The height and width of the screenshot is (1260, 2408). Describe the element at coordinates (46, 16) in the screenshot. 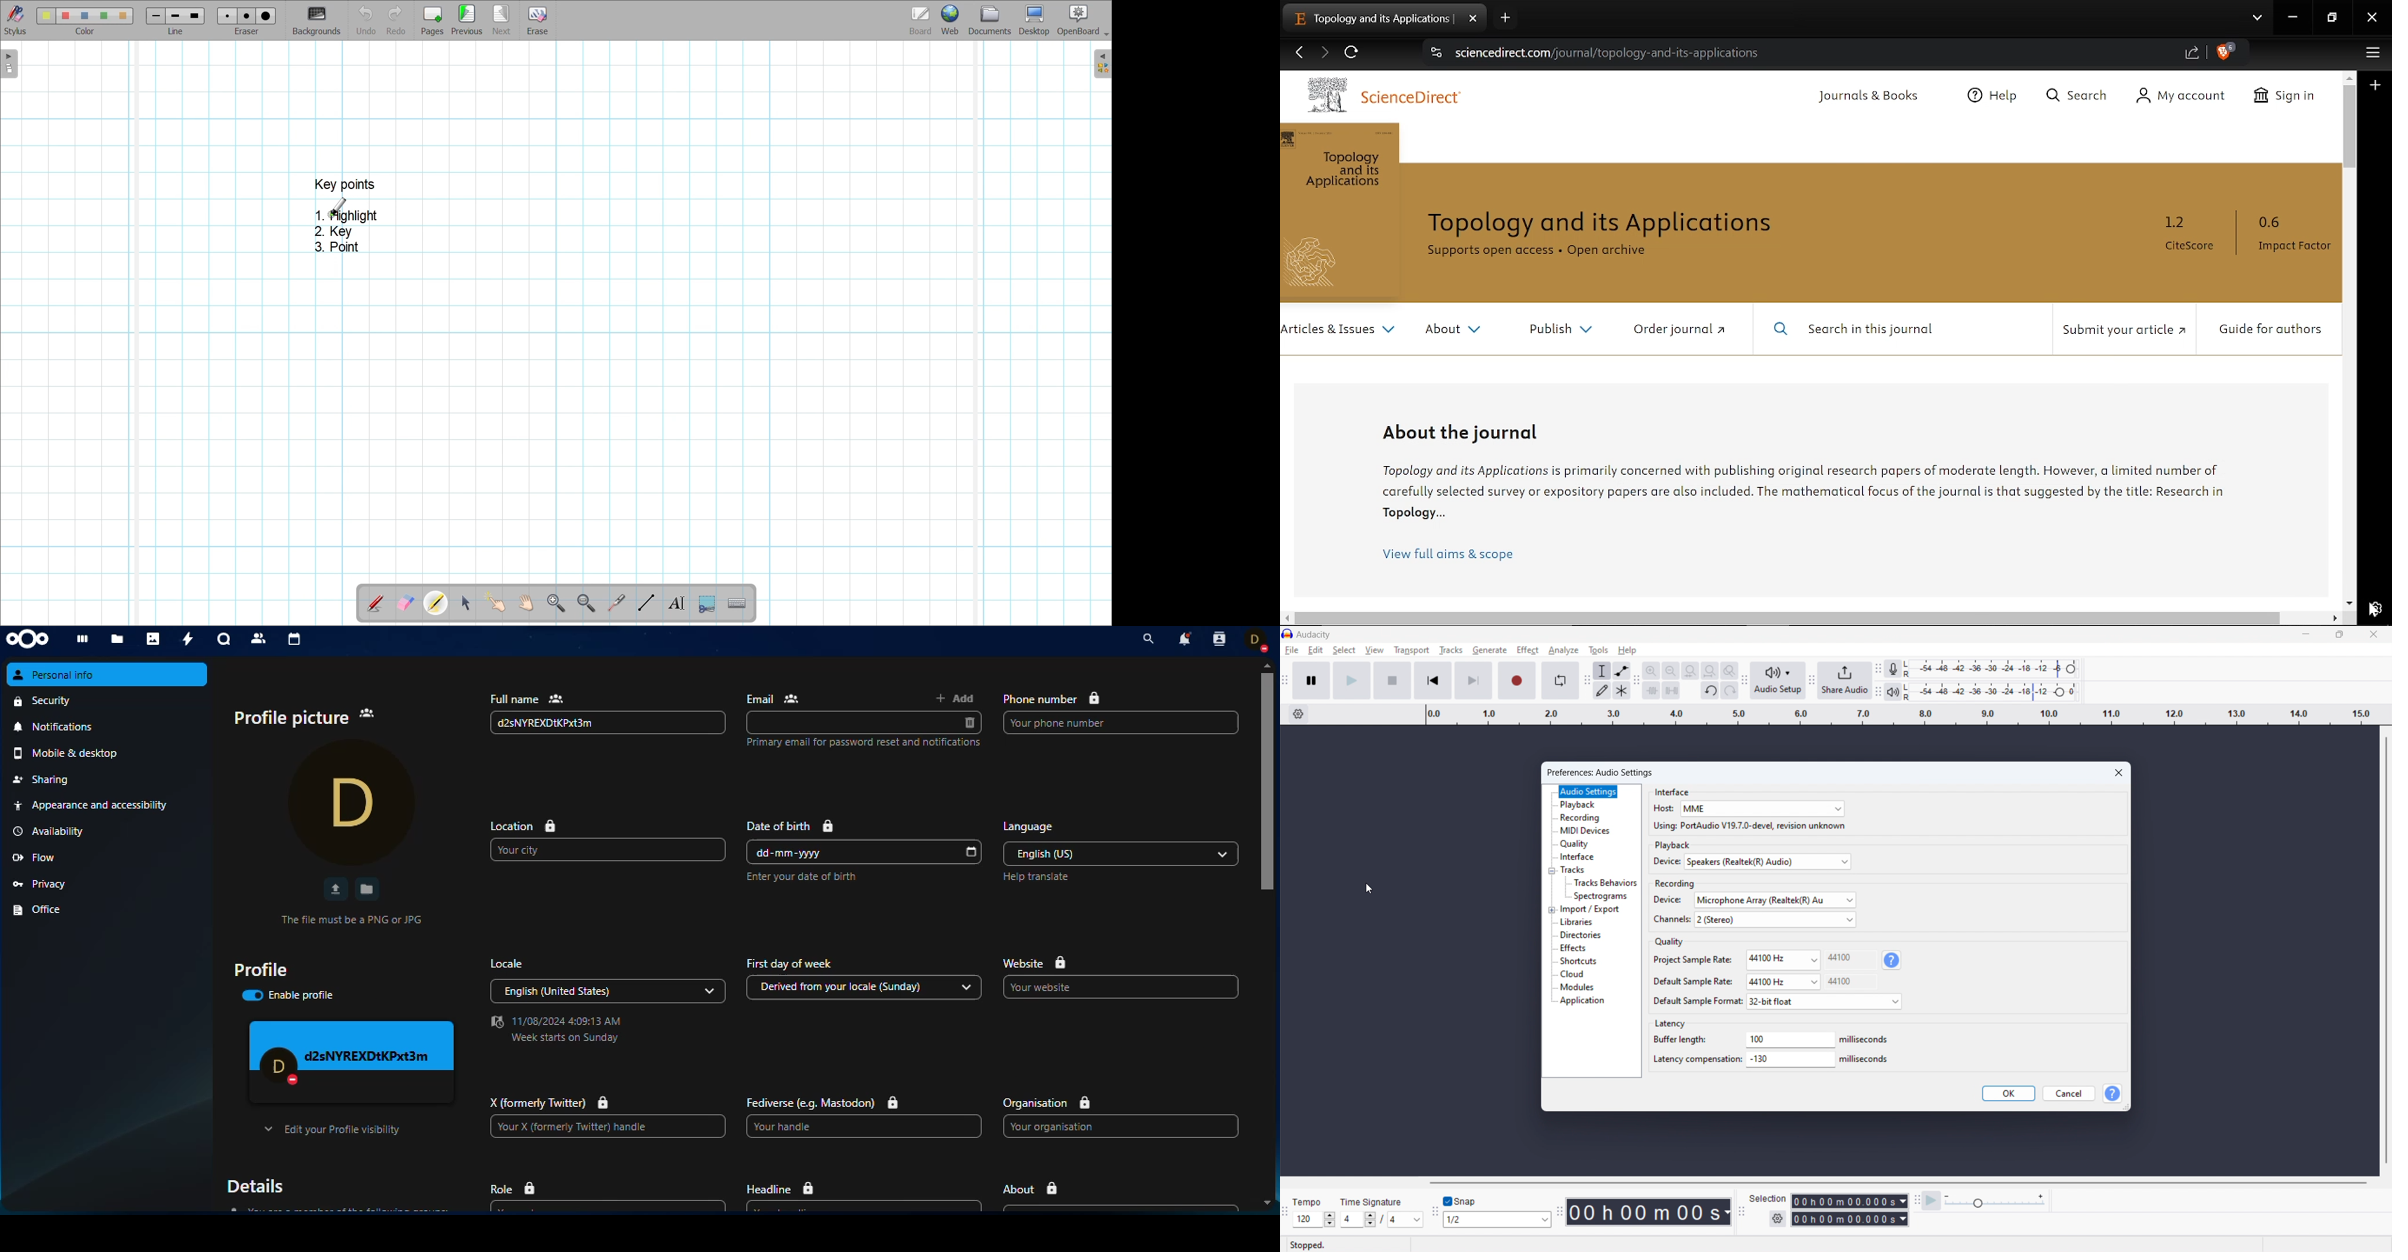

I see `Color 1` at that location.